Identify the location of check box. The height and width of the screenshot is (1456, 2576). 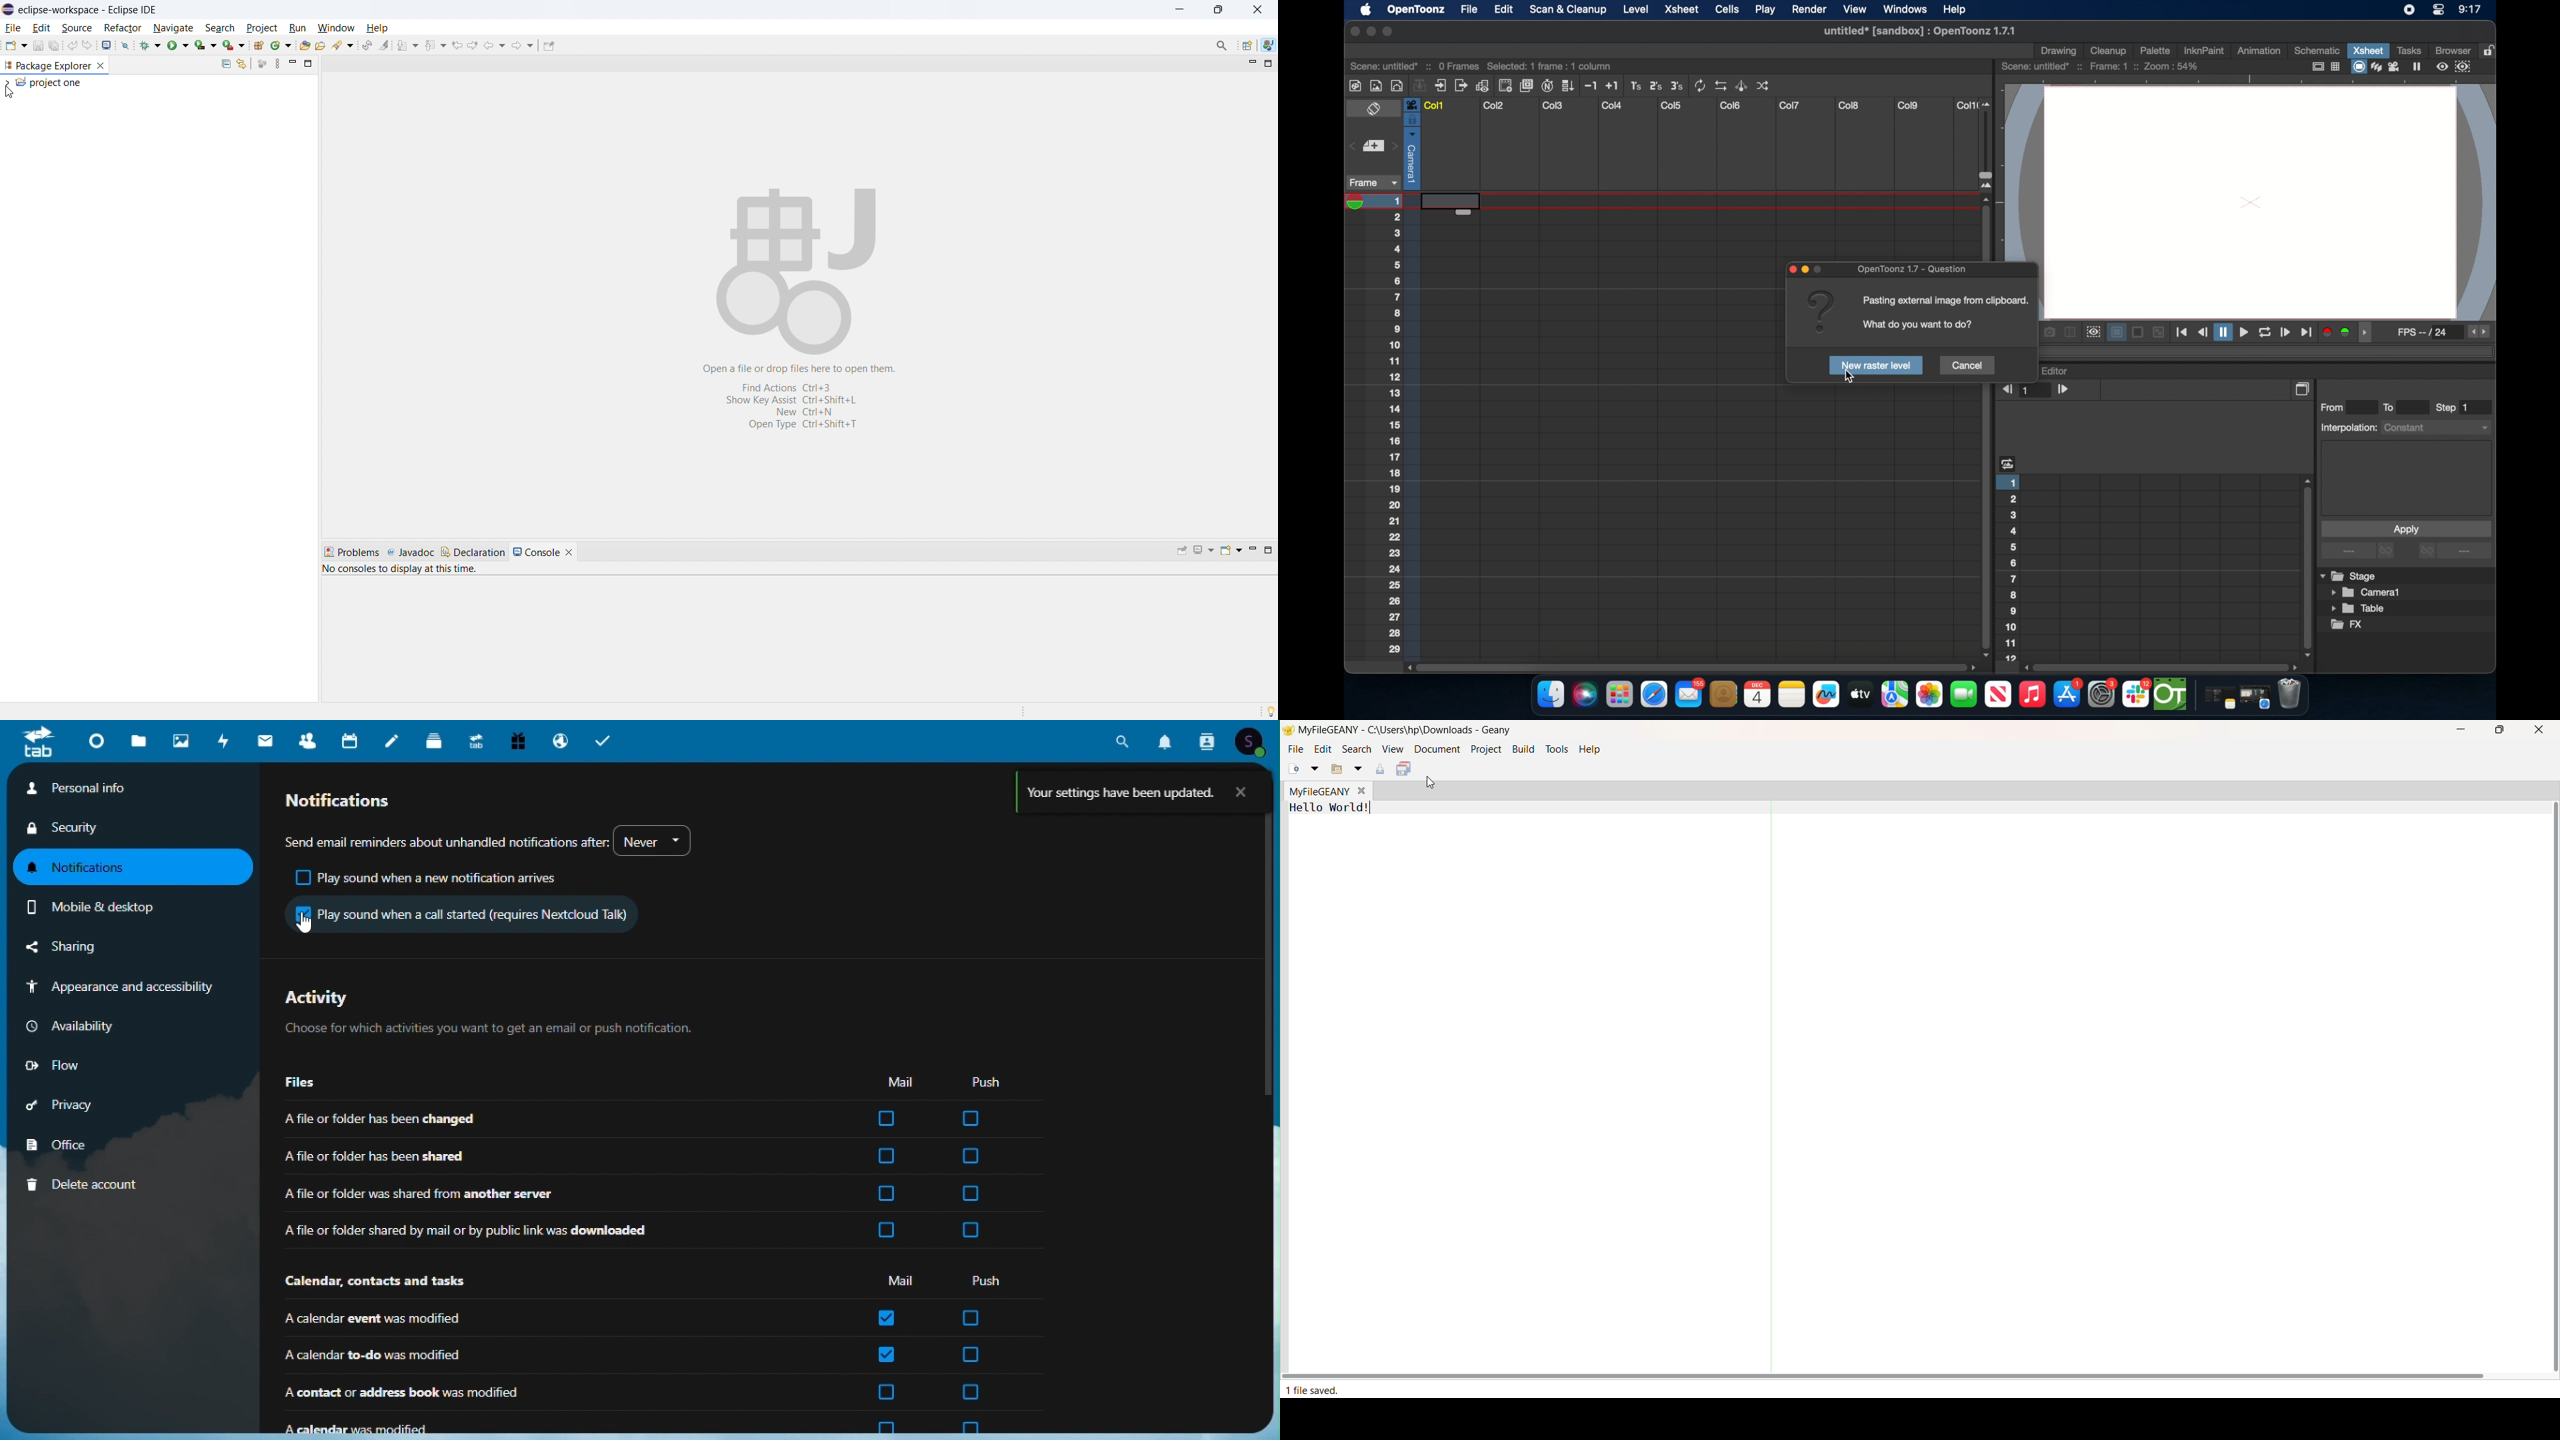
(887, 1355).